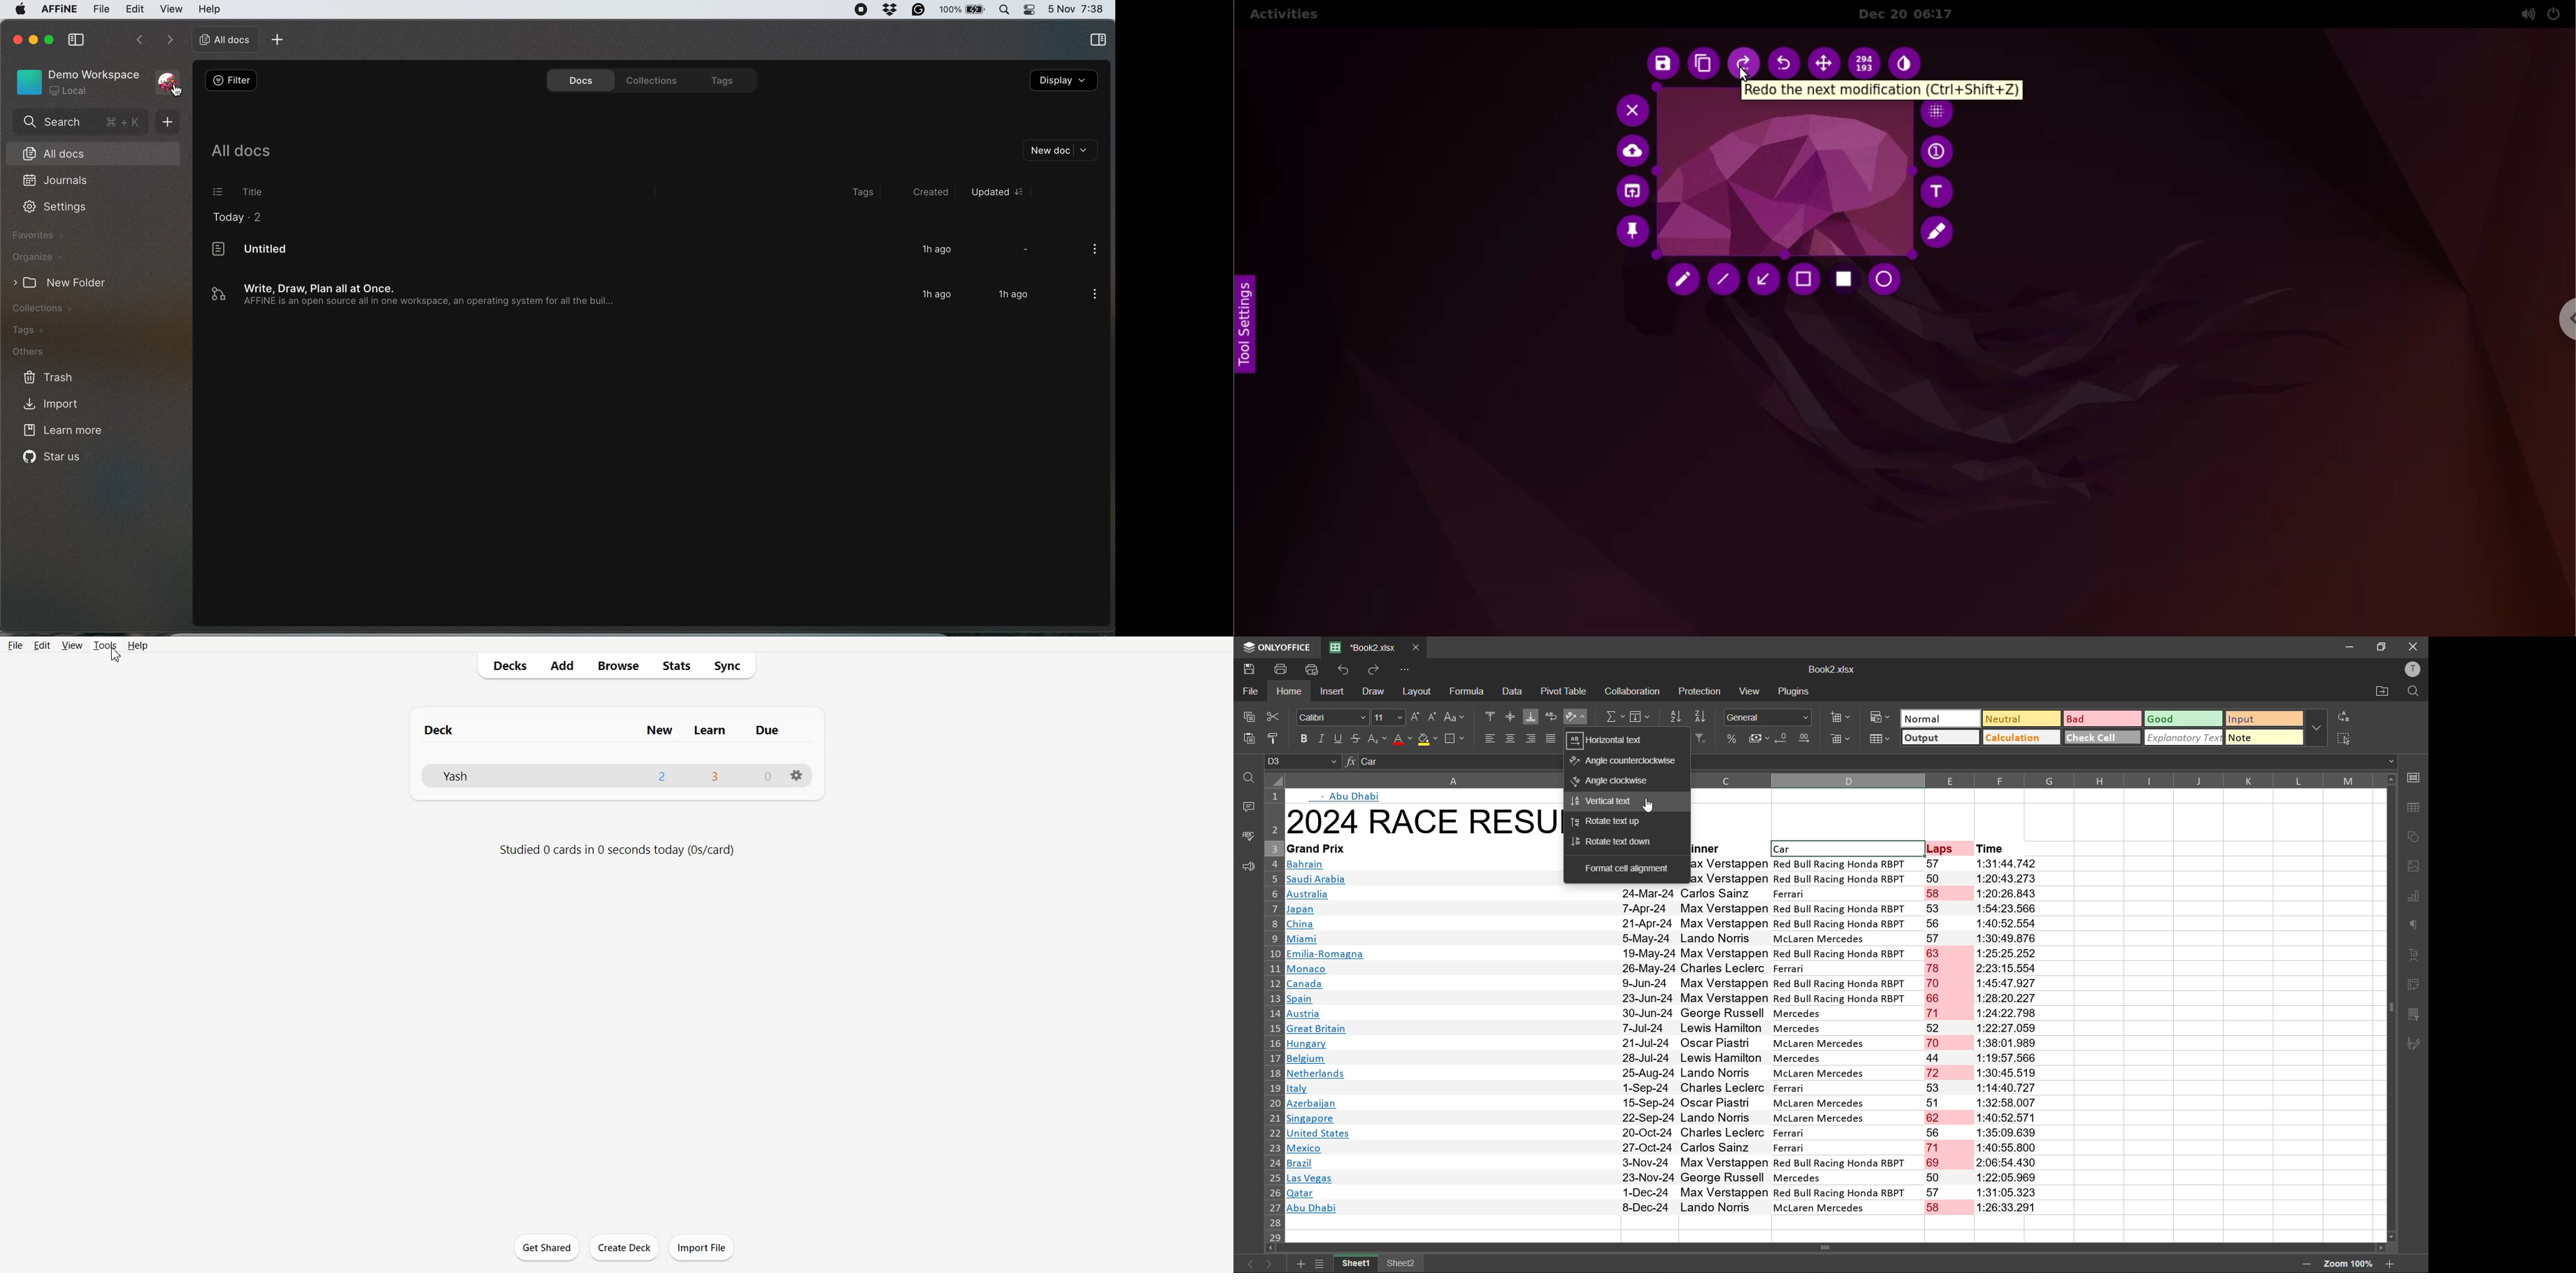  Describe the element at coordinates (1323, 1264) in the screenshot. I see `sheet list` at that location.